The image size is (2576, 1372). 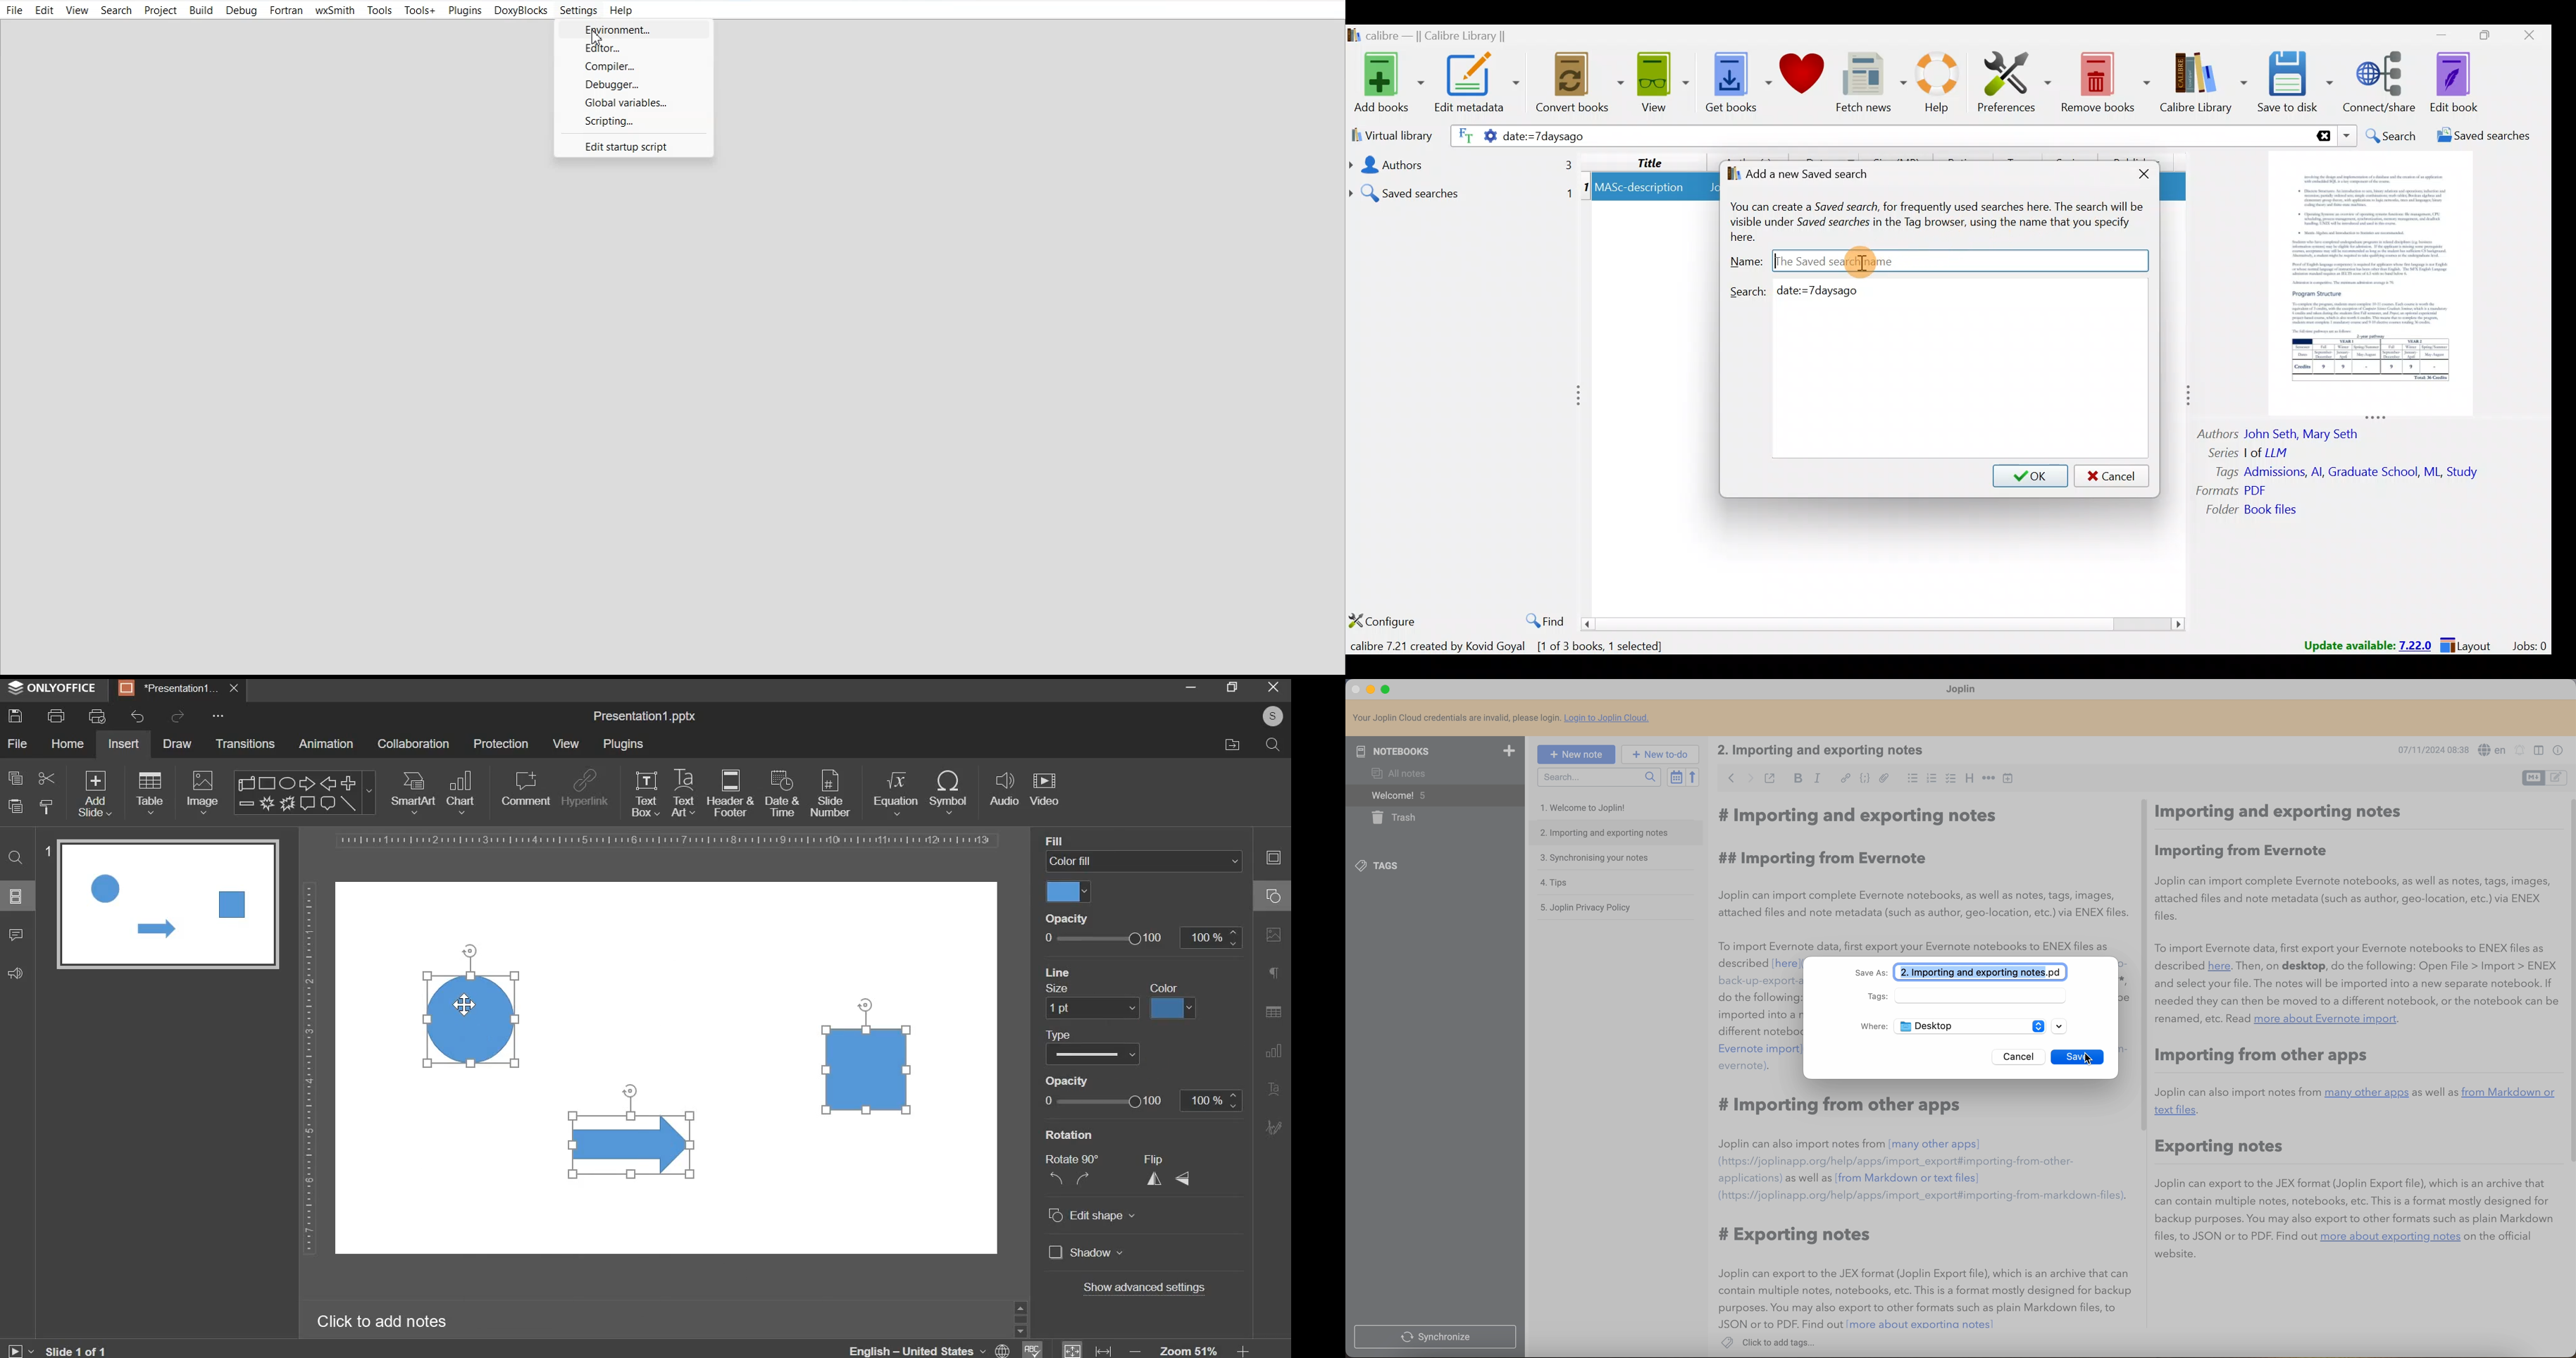 I want to click on collaboration, so click(x=413, y=744).